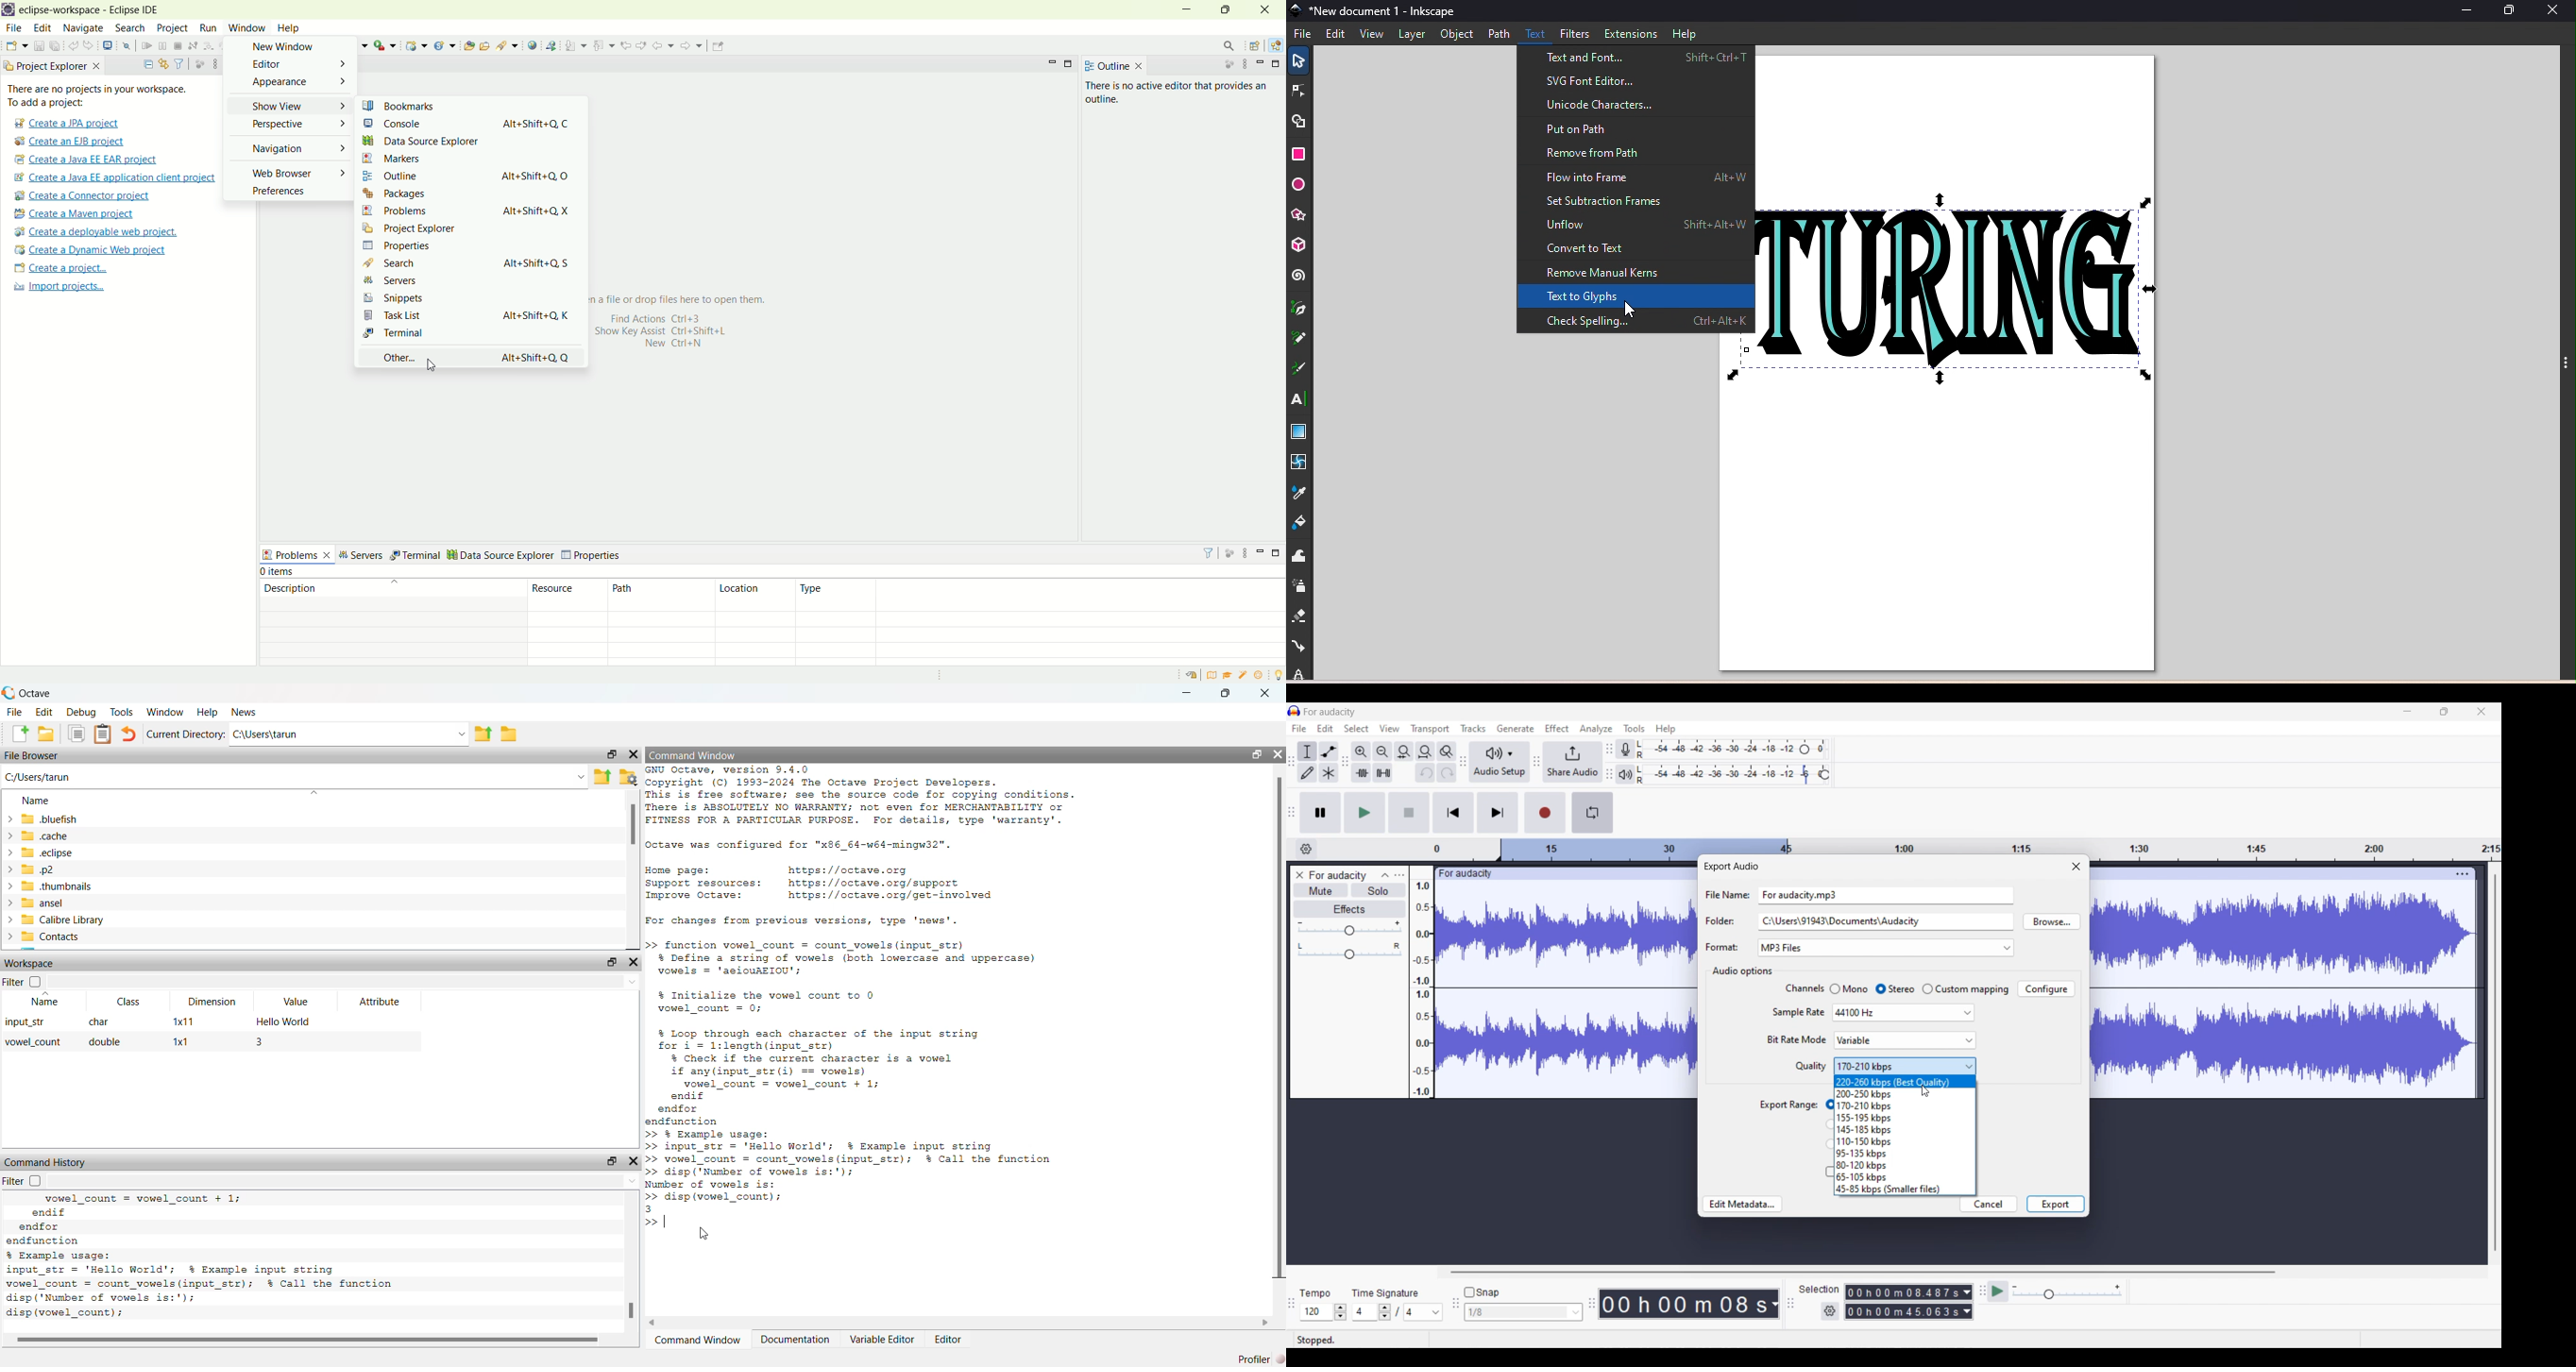 The image size is (2576, 1372). Describe the element at coordinates (1349, 951) in the screenshot. I see `Pan scale` at that location.